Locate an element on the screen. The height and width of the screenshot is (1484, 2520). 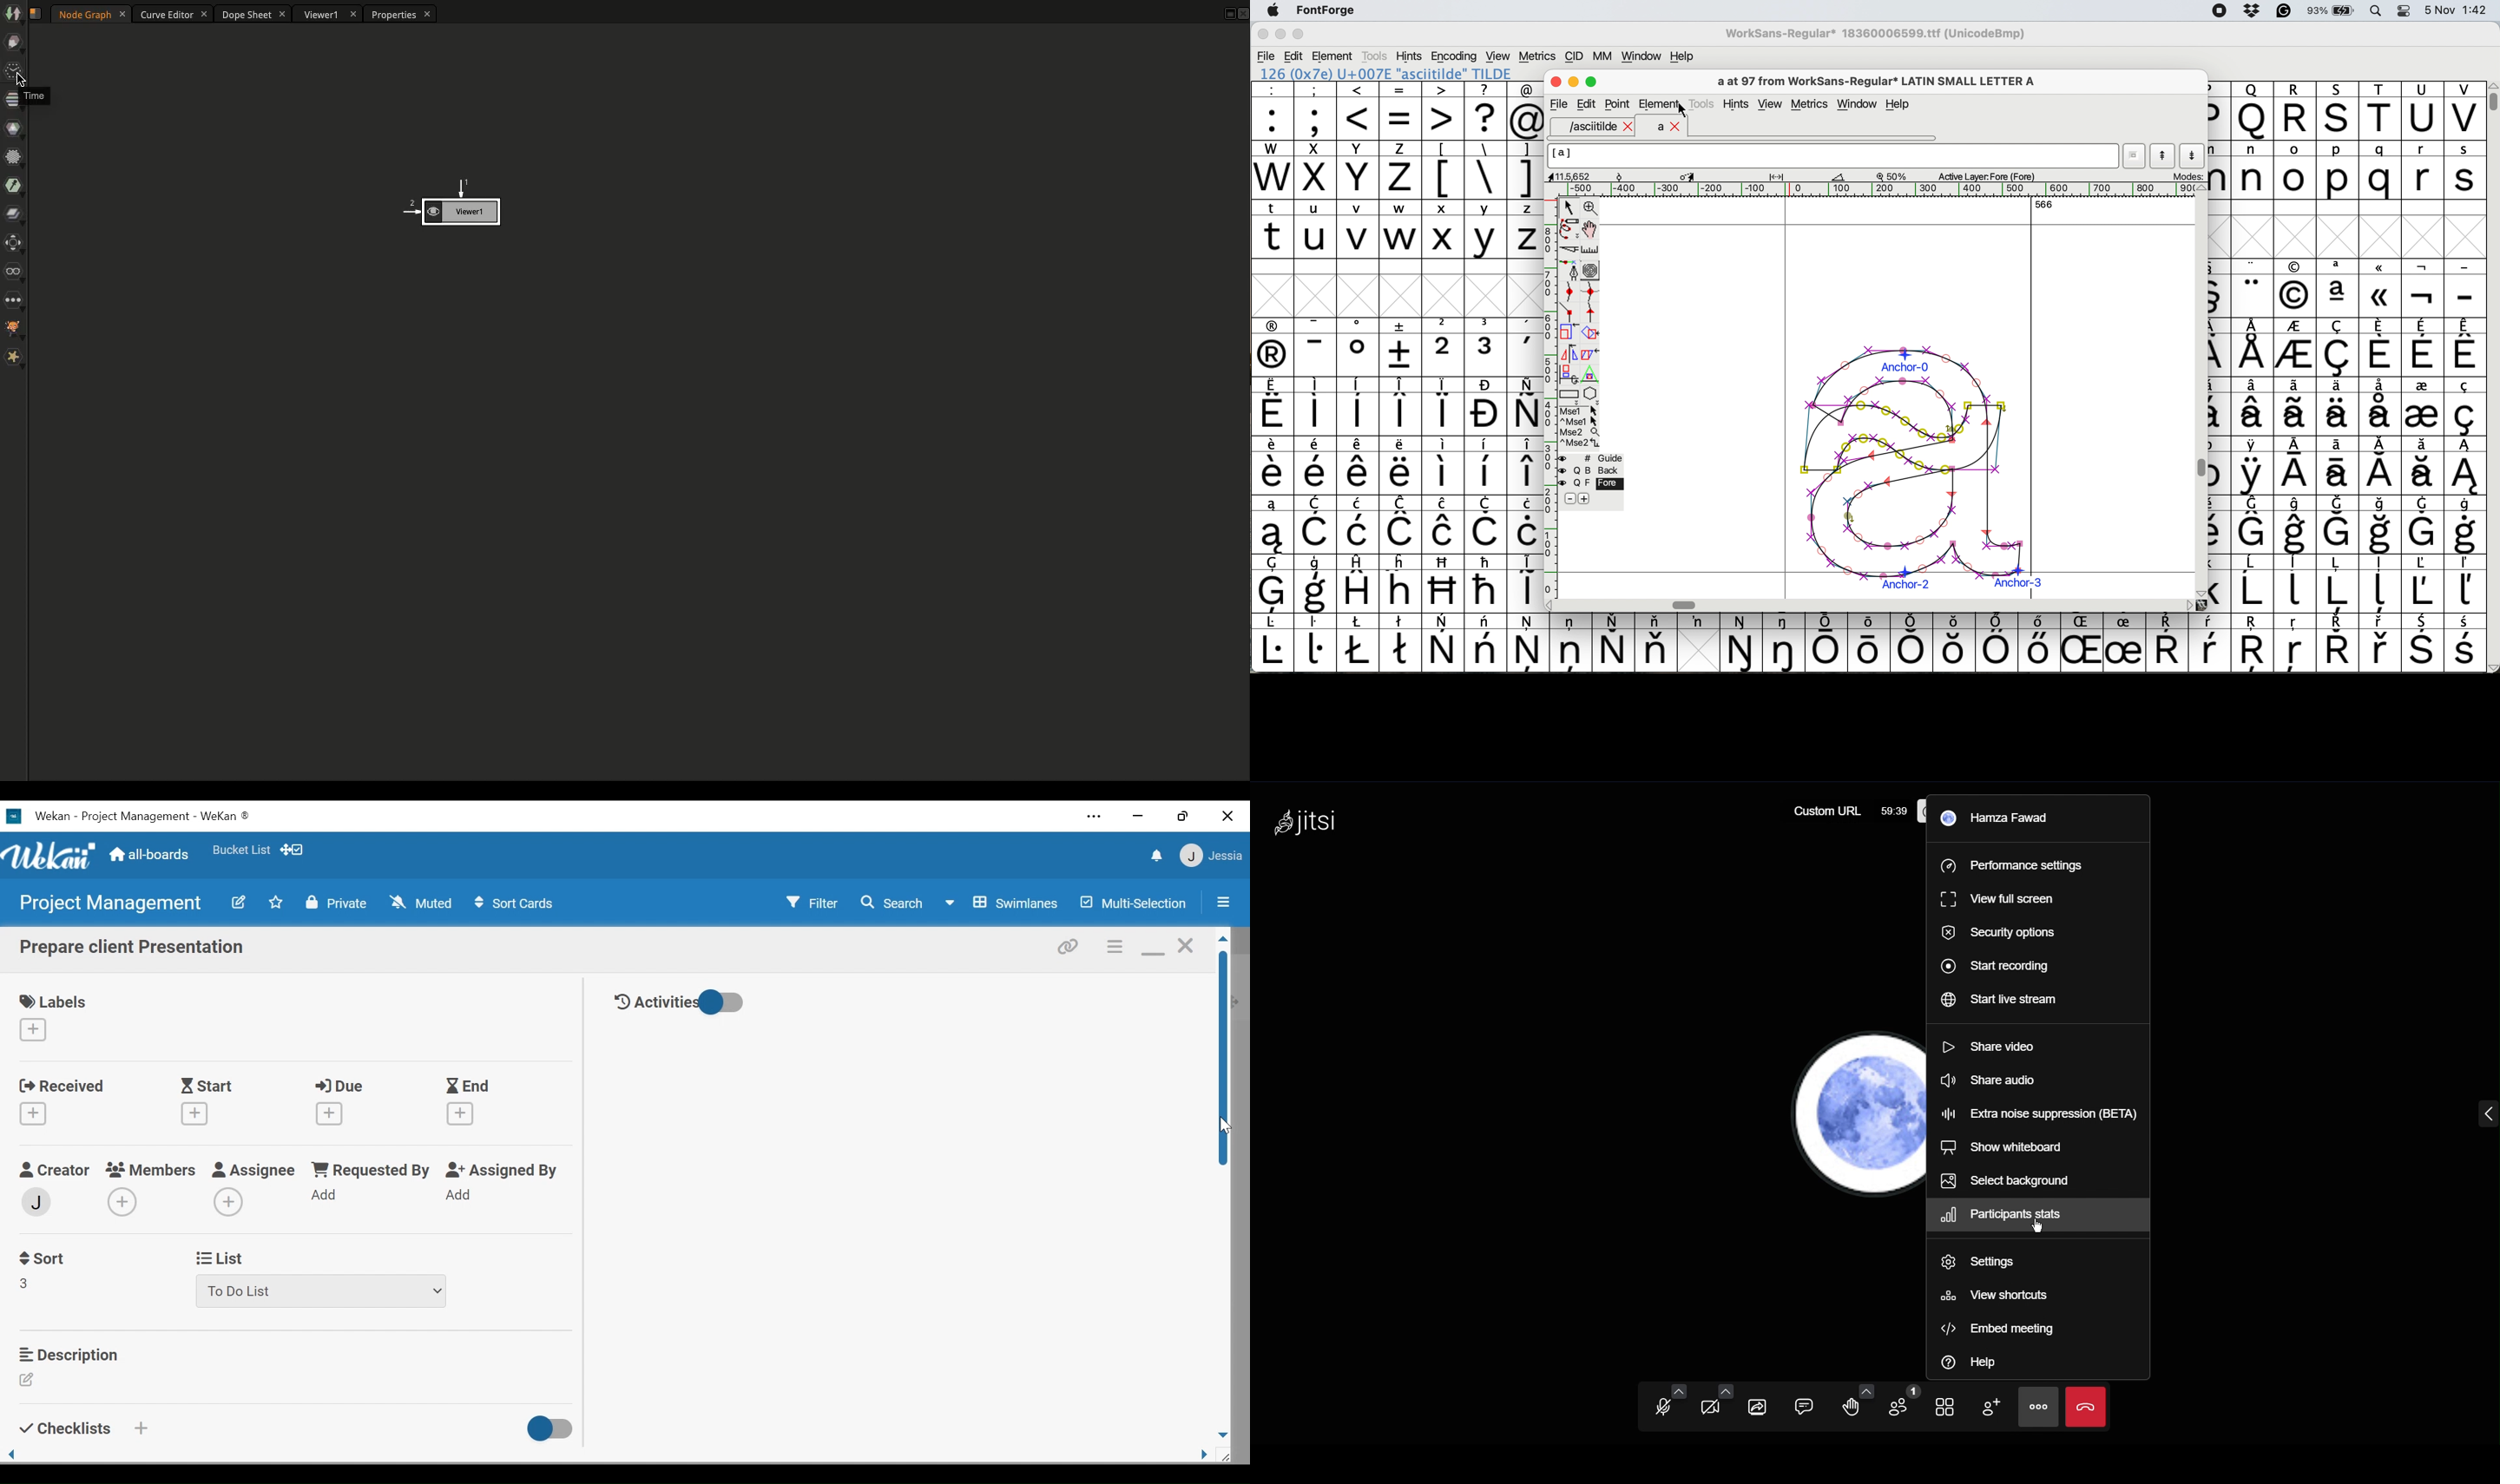
symbol is located at coordinates (2254, 347).